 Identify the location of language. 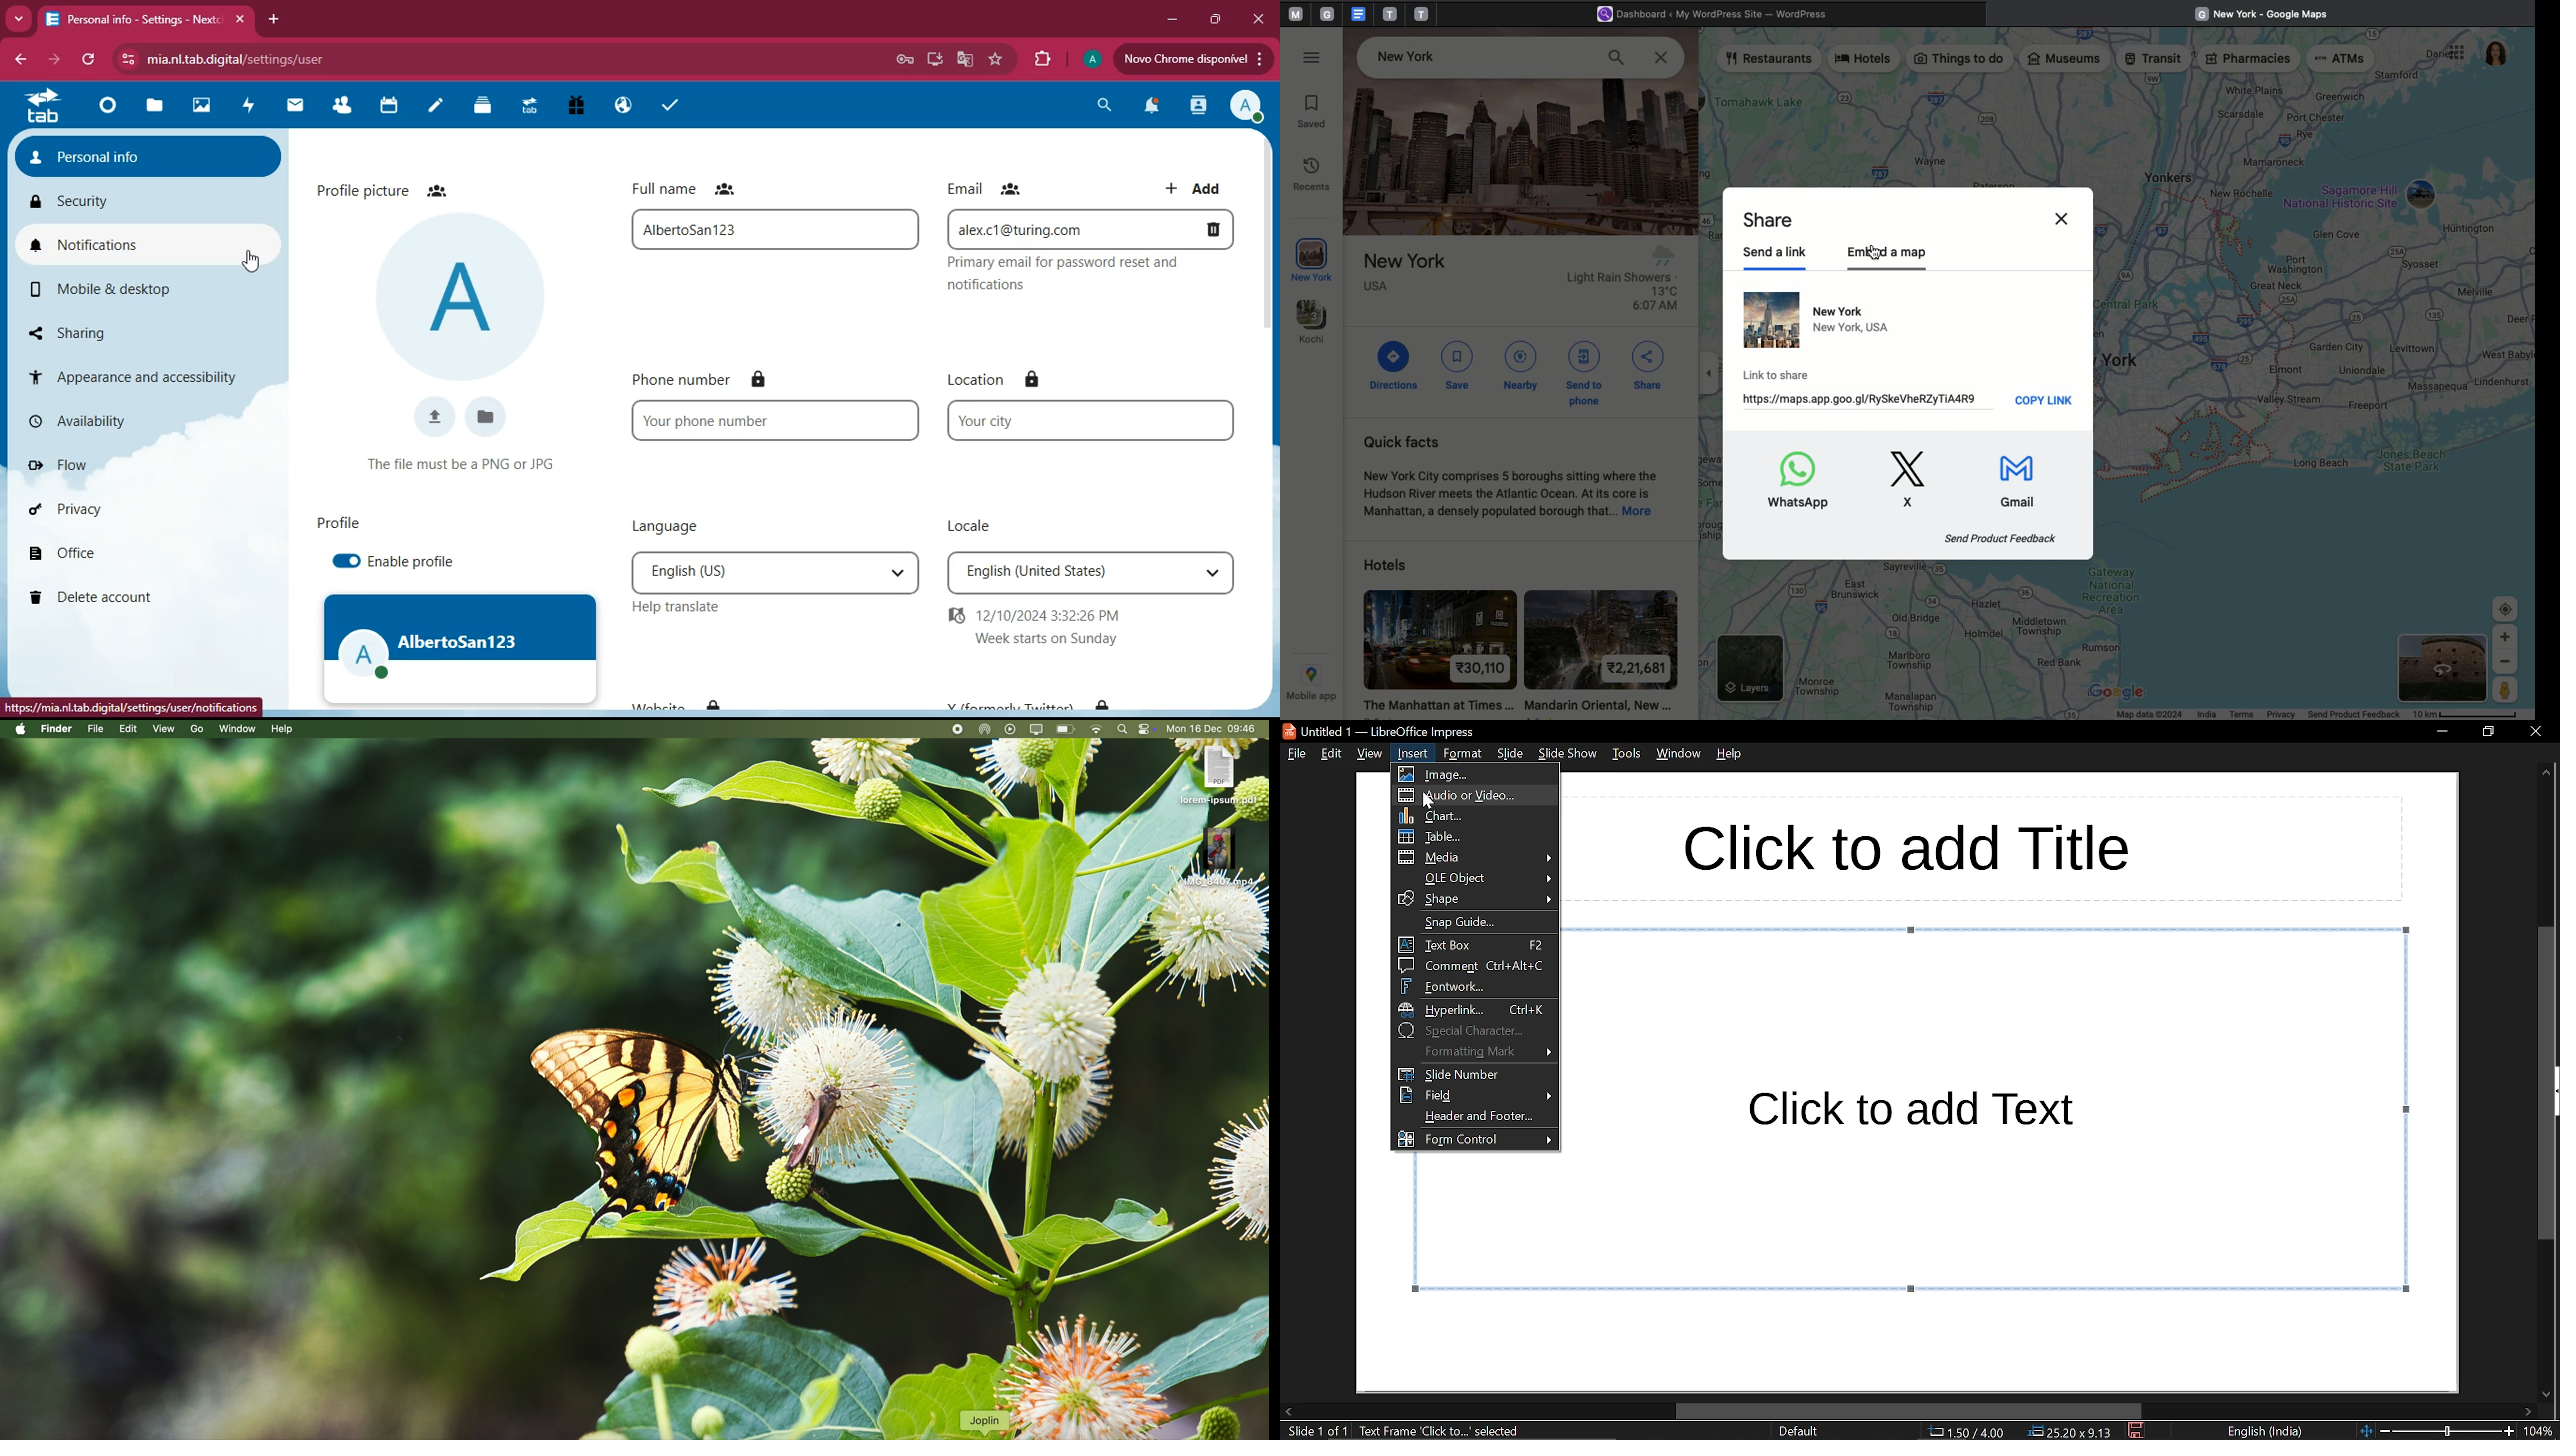
(778, 573).